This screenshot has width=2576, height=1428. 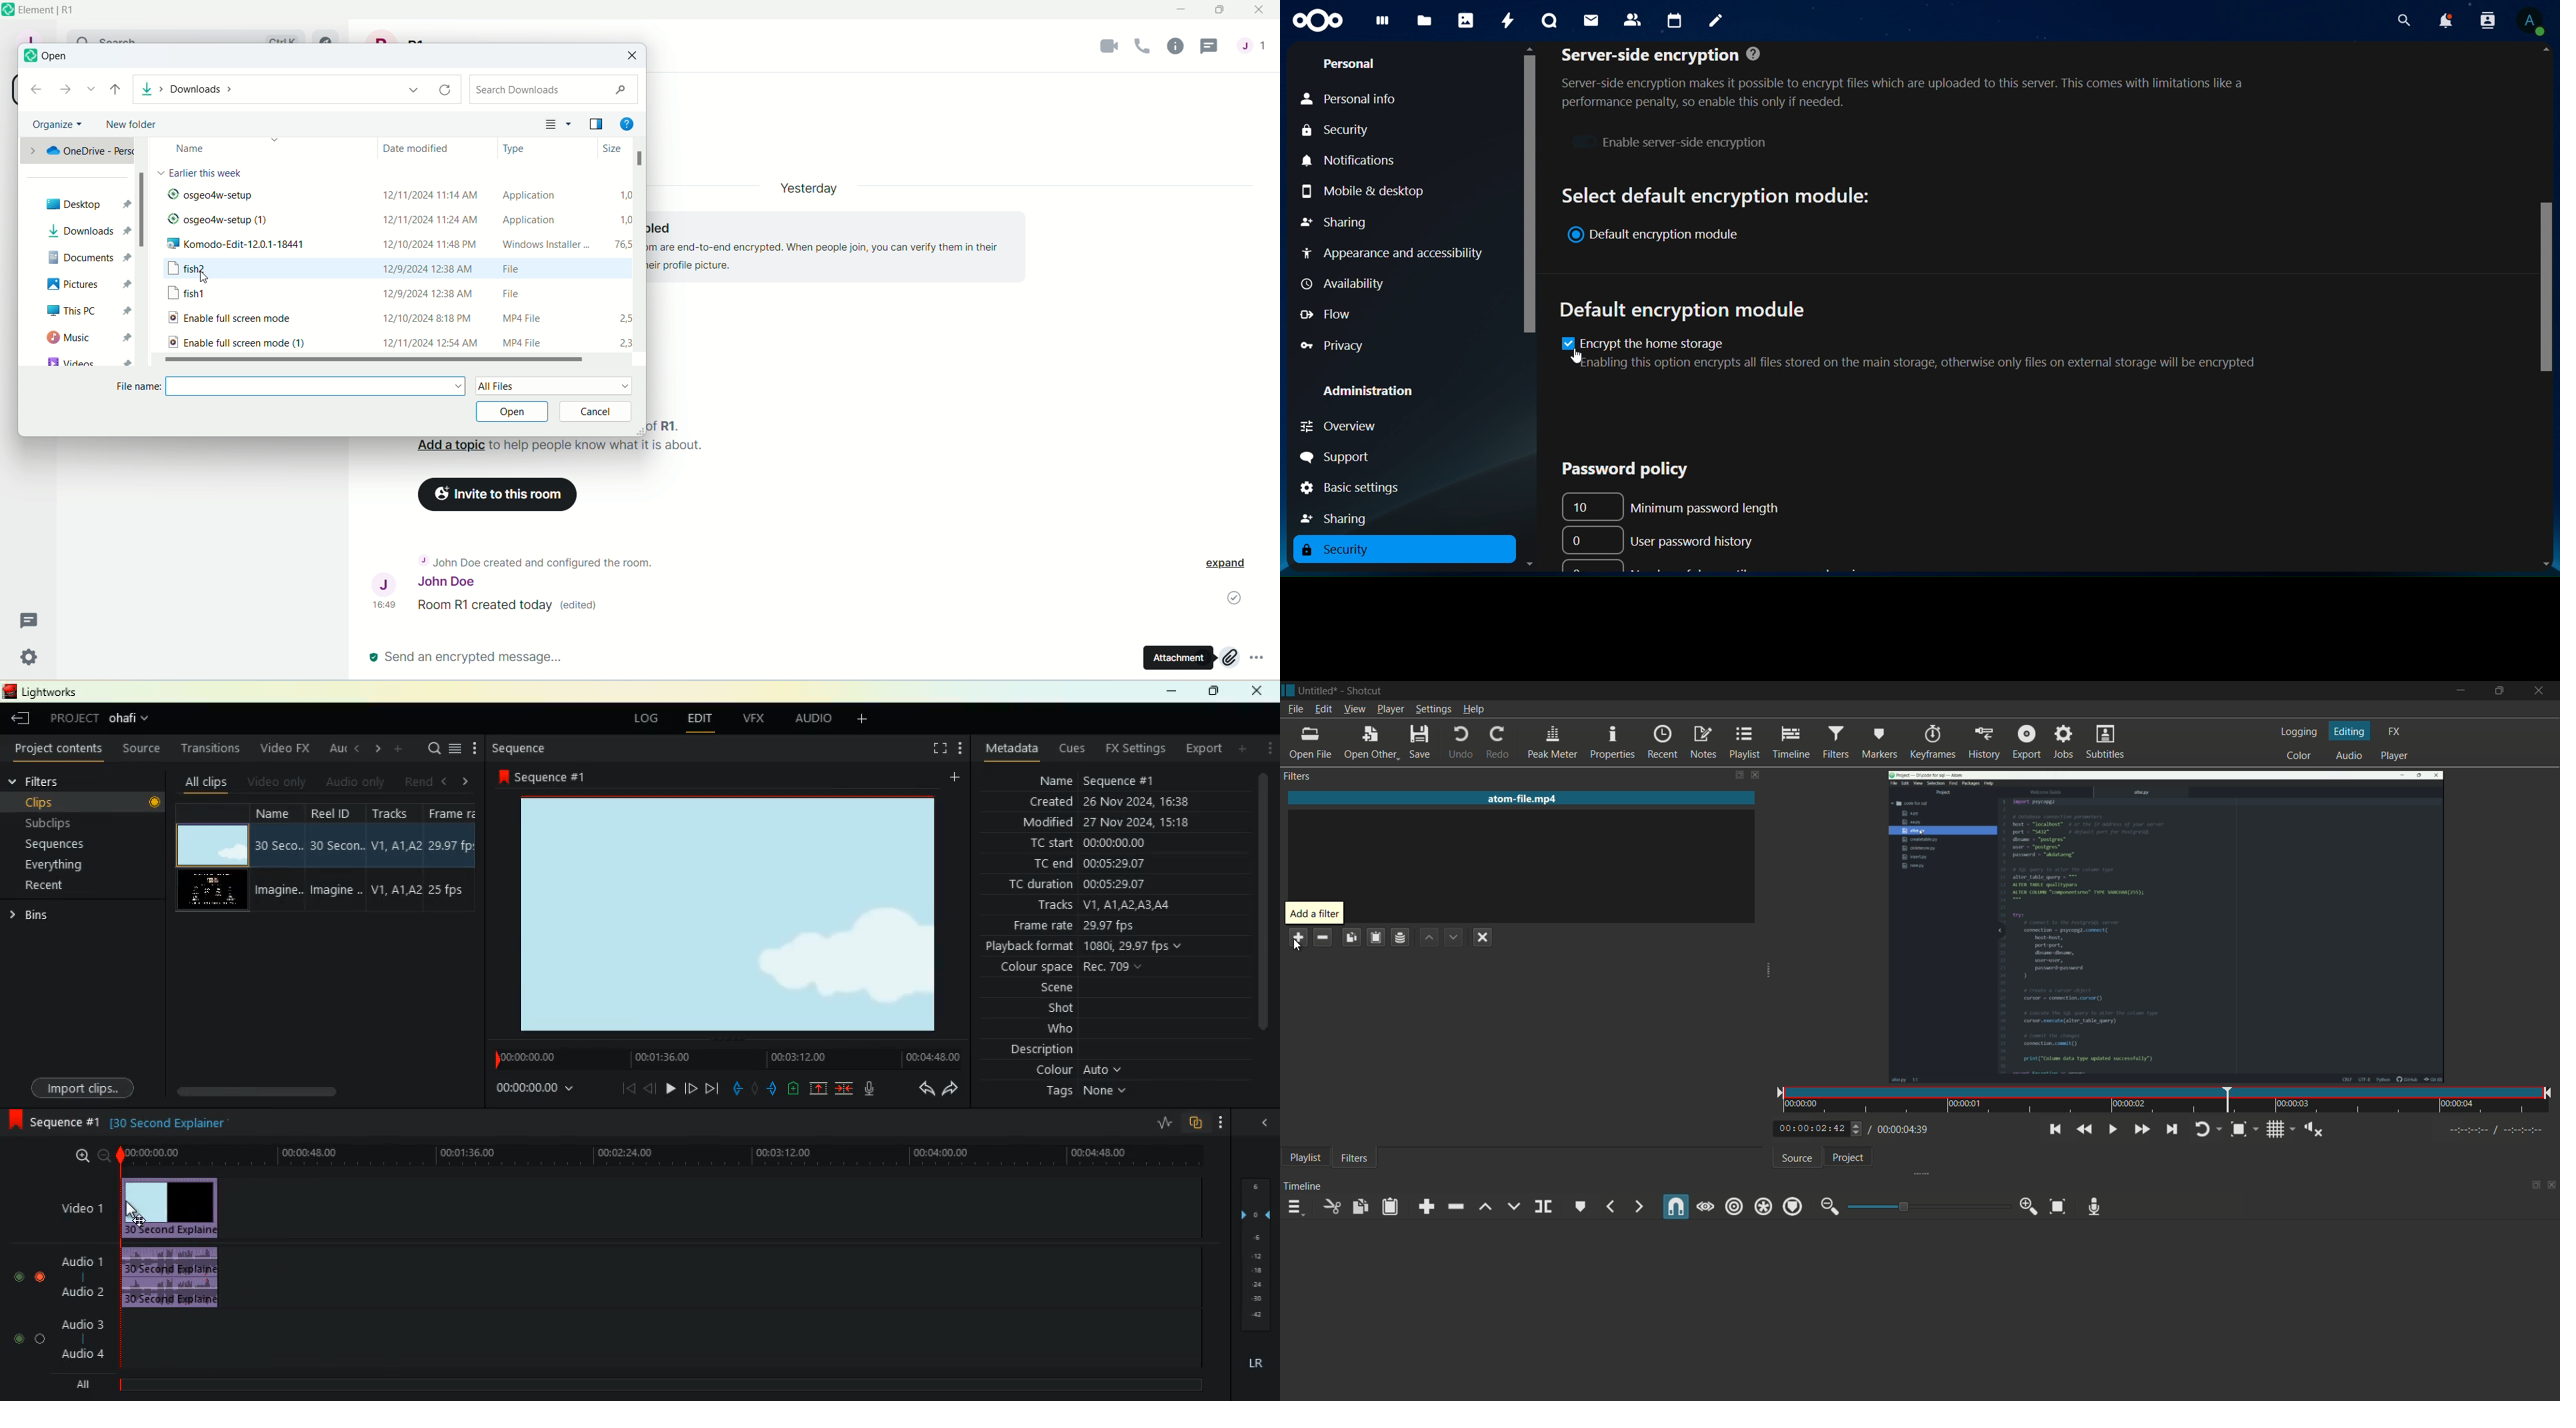 What do you see at coordinates (134, 1210) in the screenshot?
I see `Mouse Cursor` at bounding box center [134, 1210].